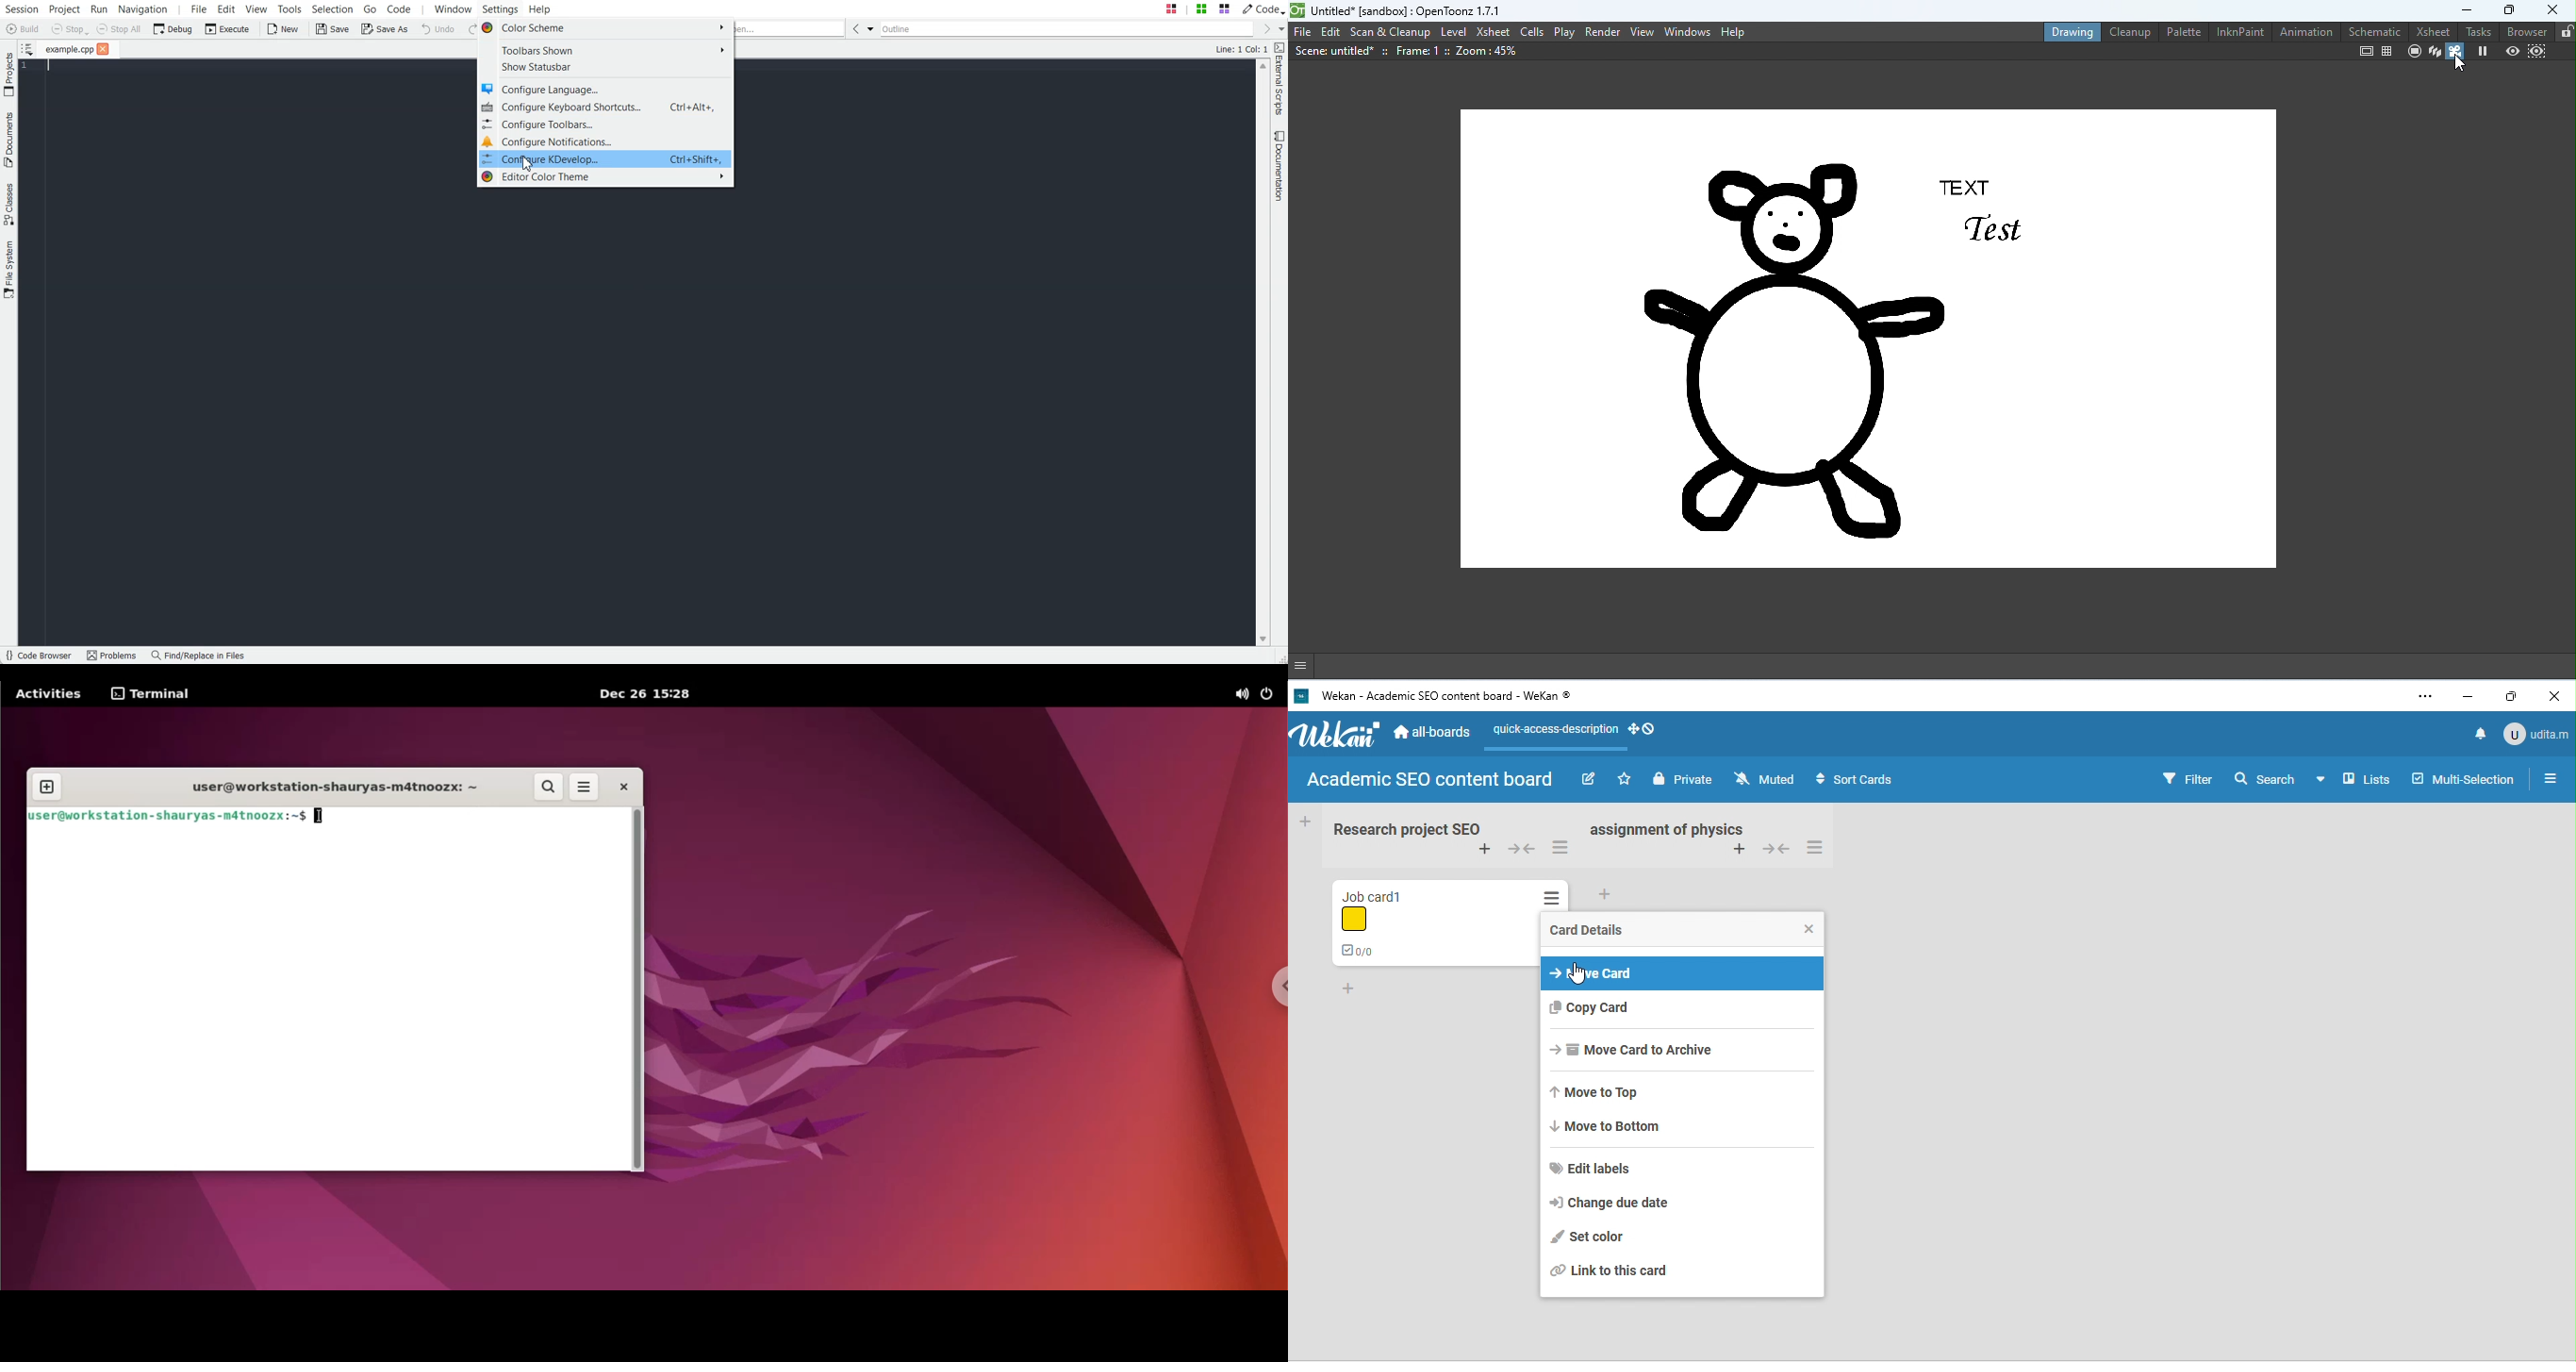 This screenshot has height=1372, width=2576. Describe the element at coordinates (2262, 778) in the screenshot. I see `search` at that location.